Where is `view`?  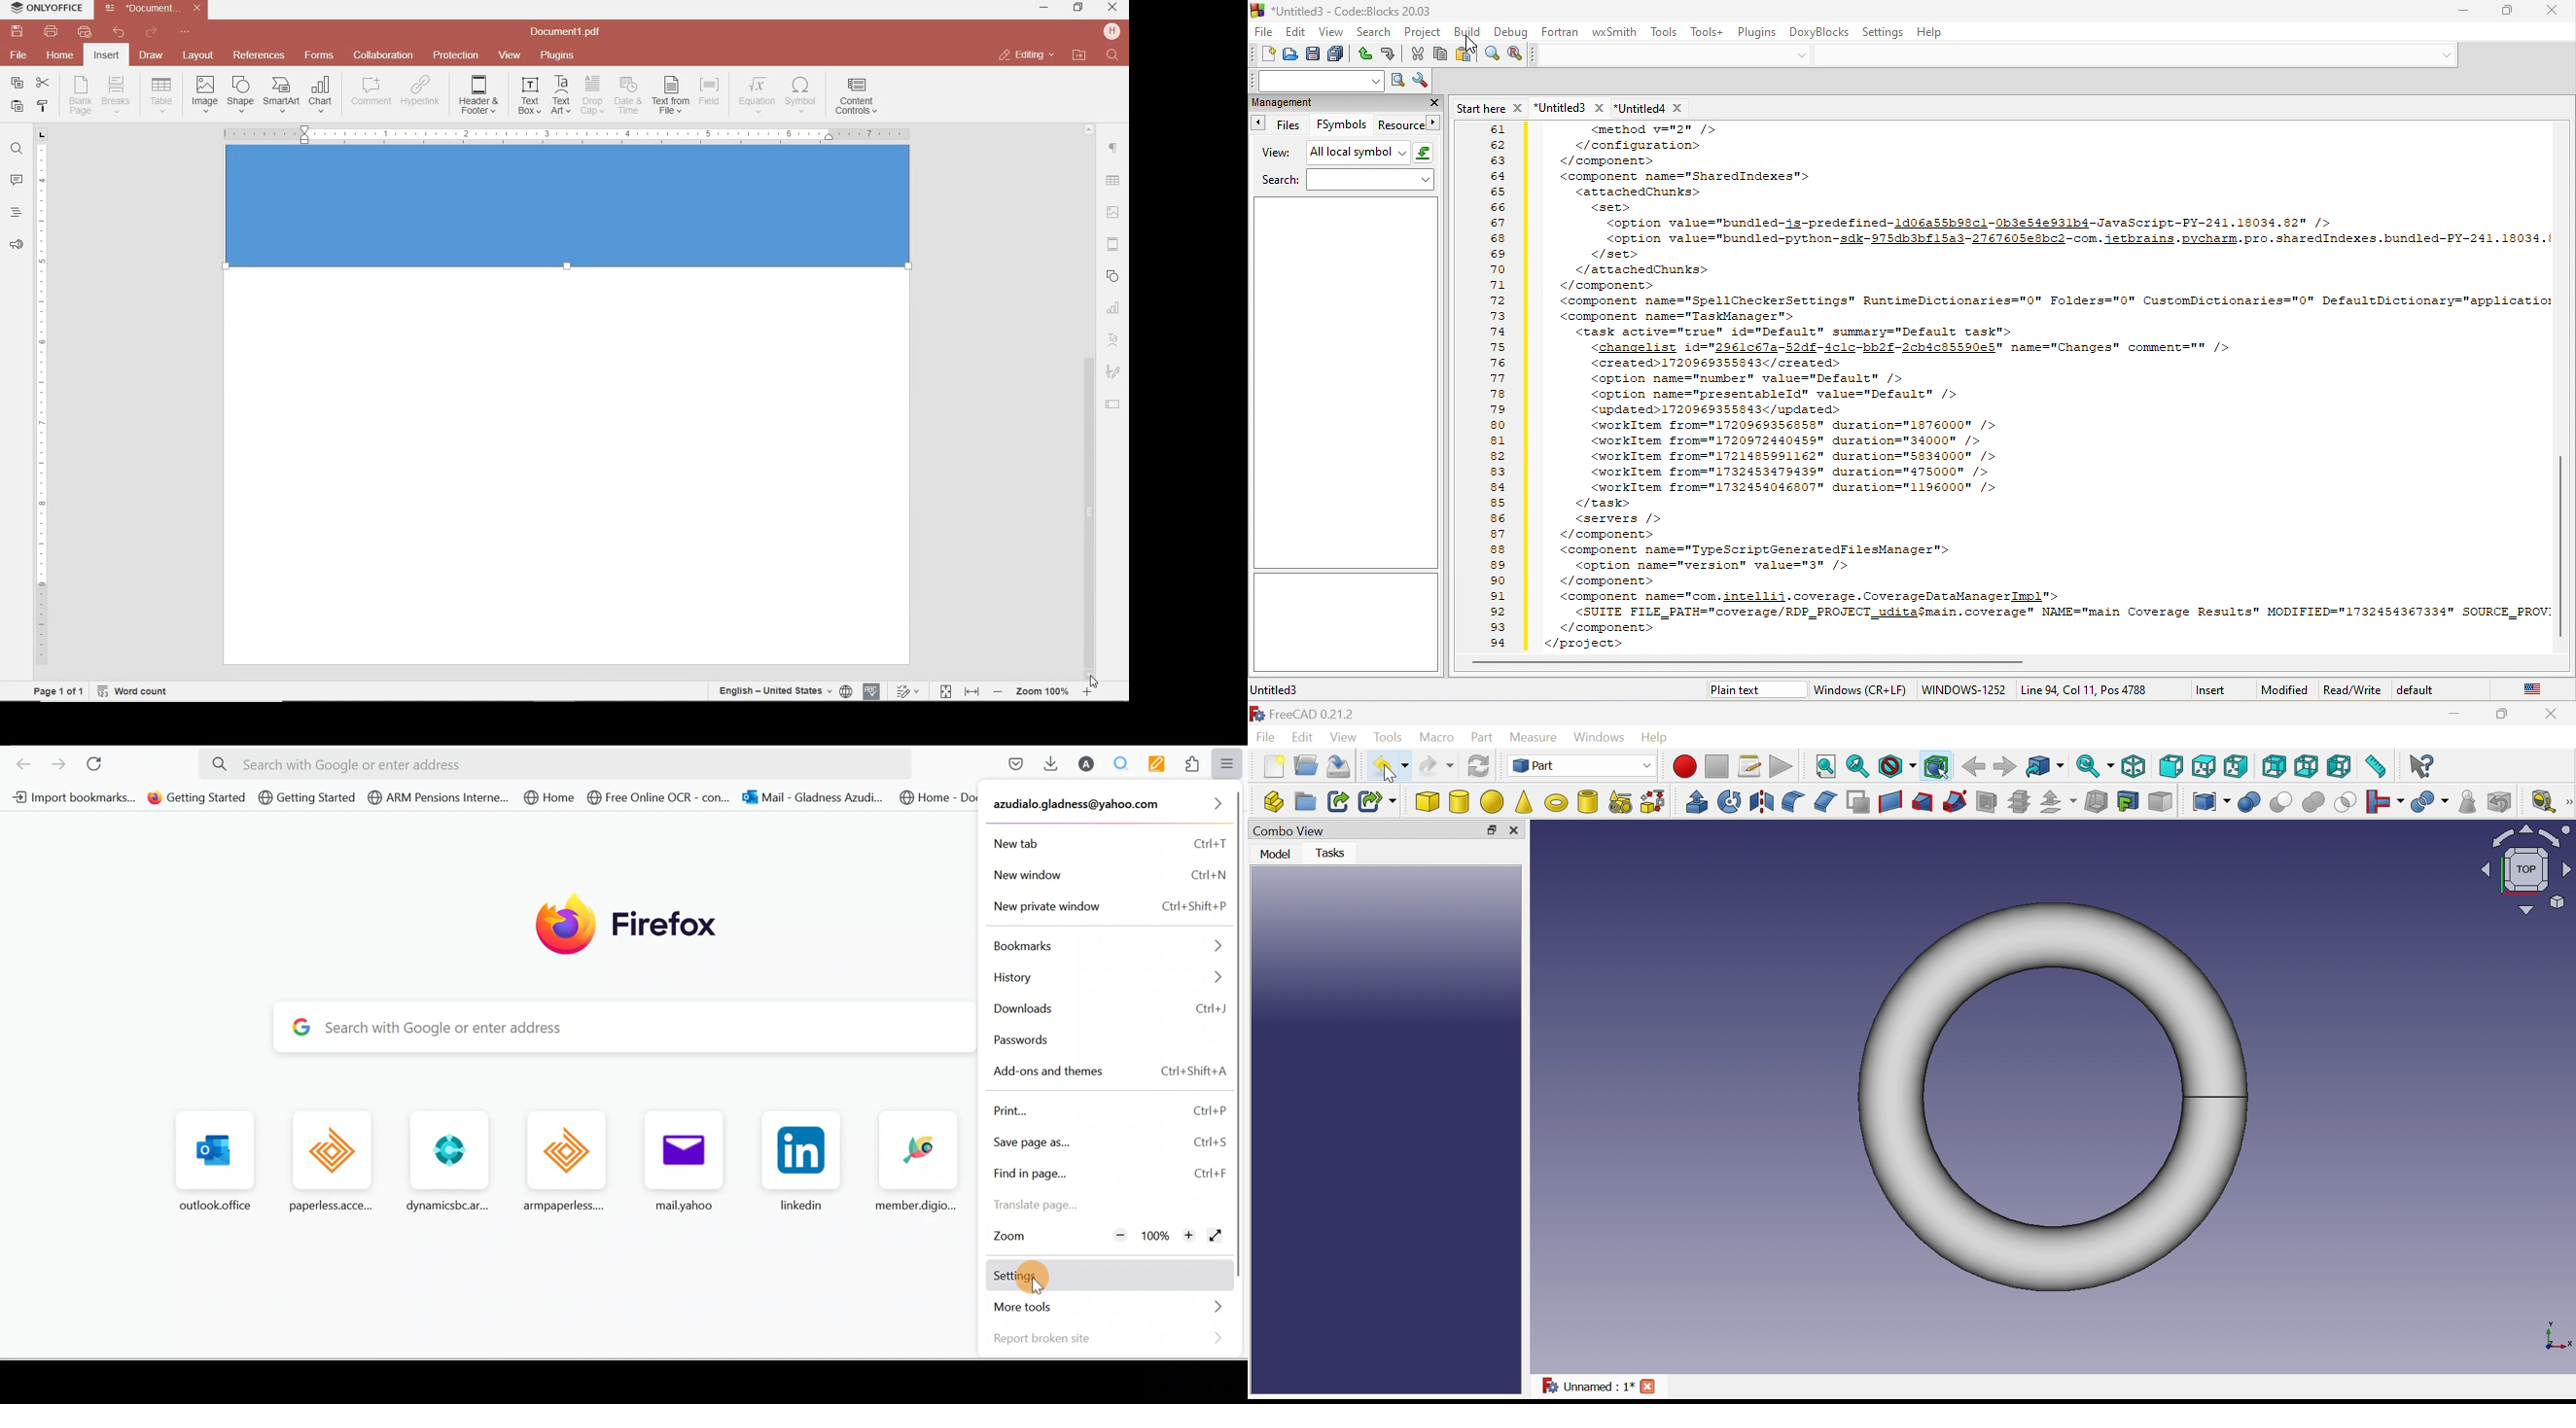 view is located at coordinates (510, 56).